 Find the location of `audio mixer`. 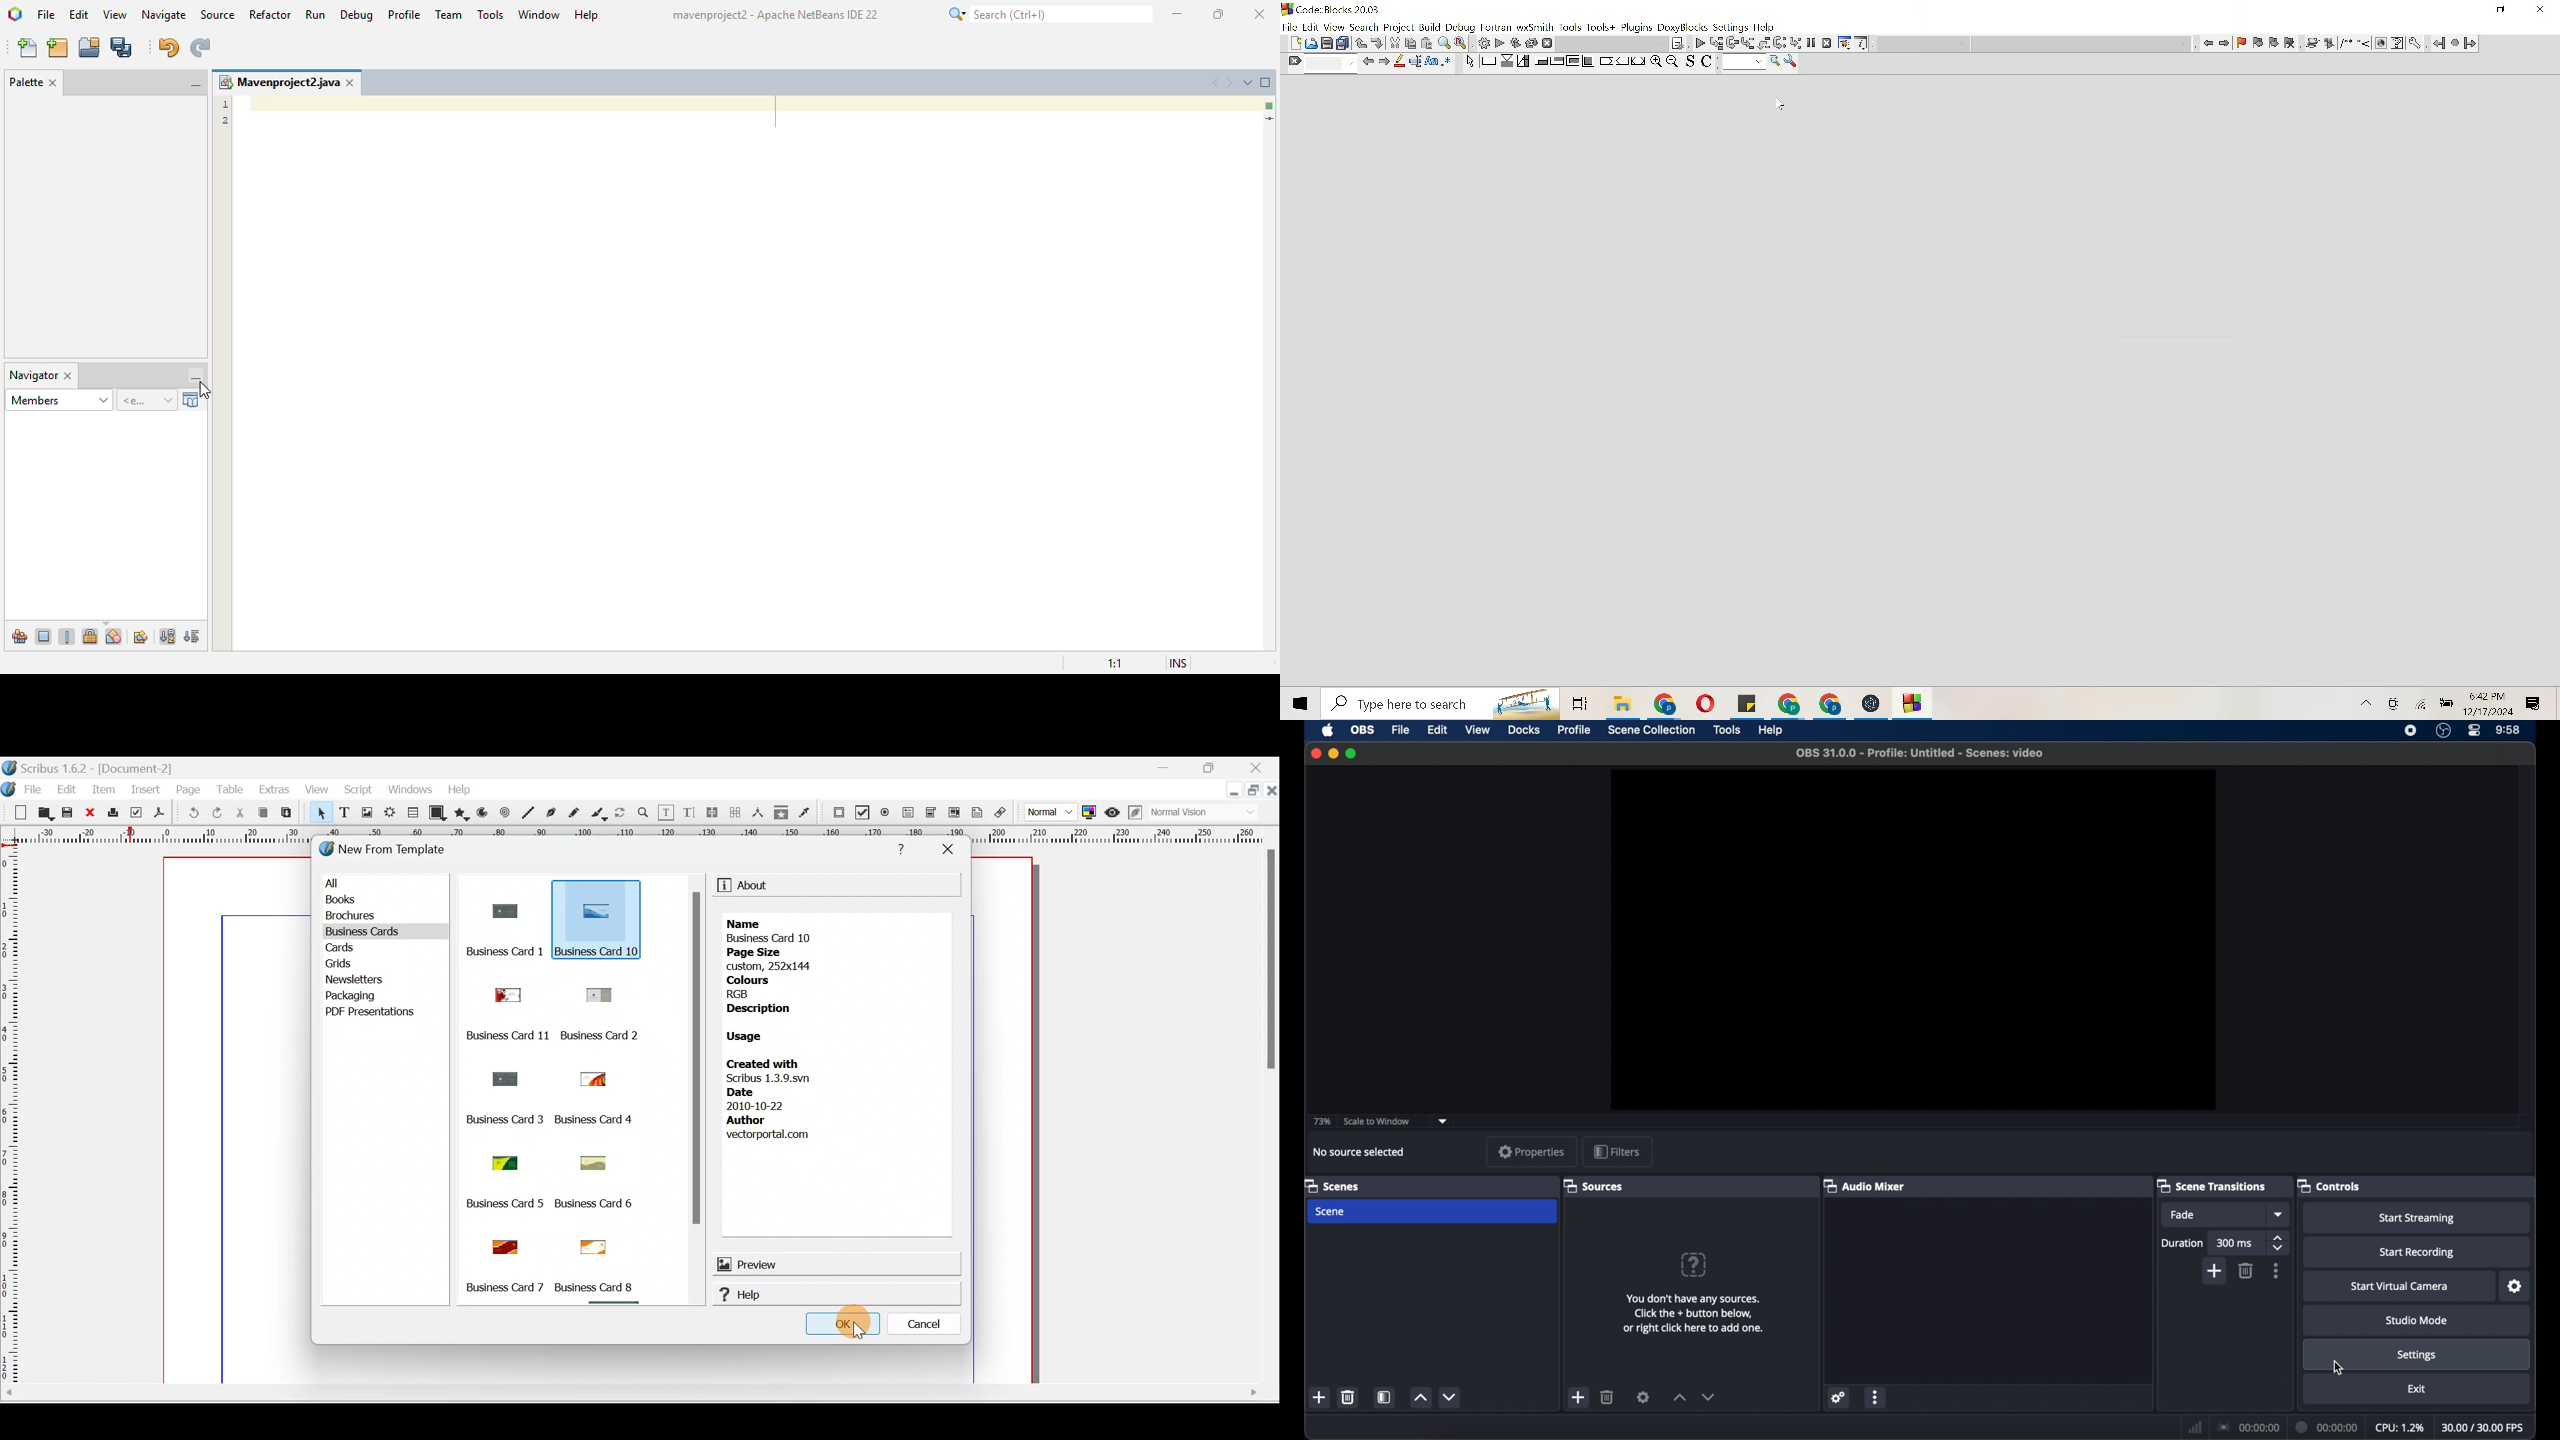

audio mixer is located at coordinates (1865, 1185).